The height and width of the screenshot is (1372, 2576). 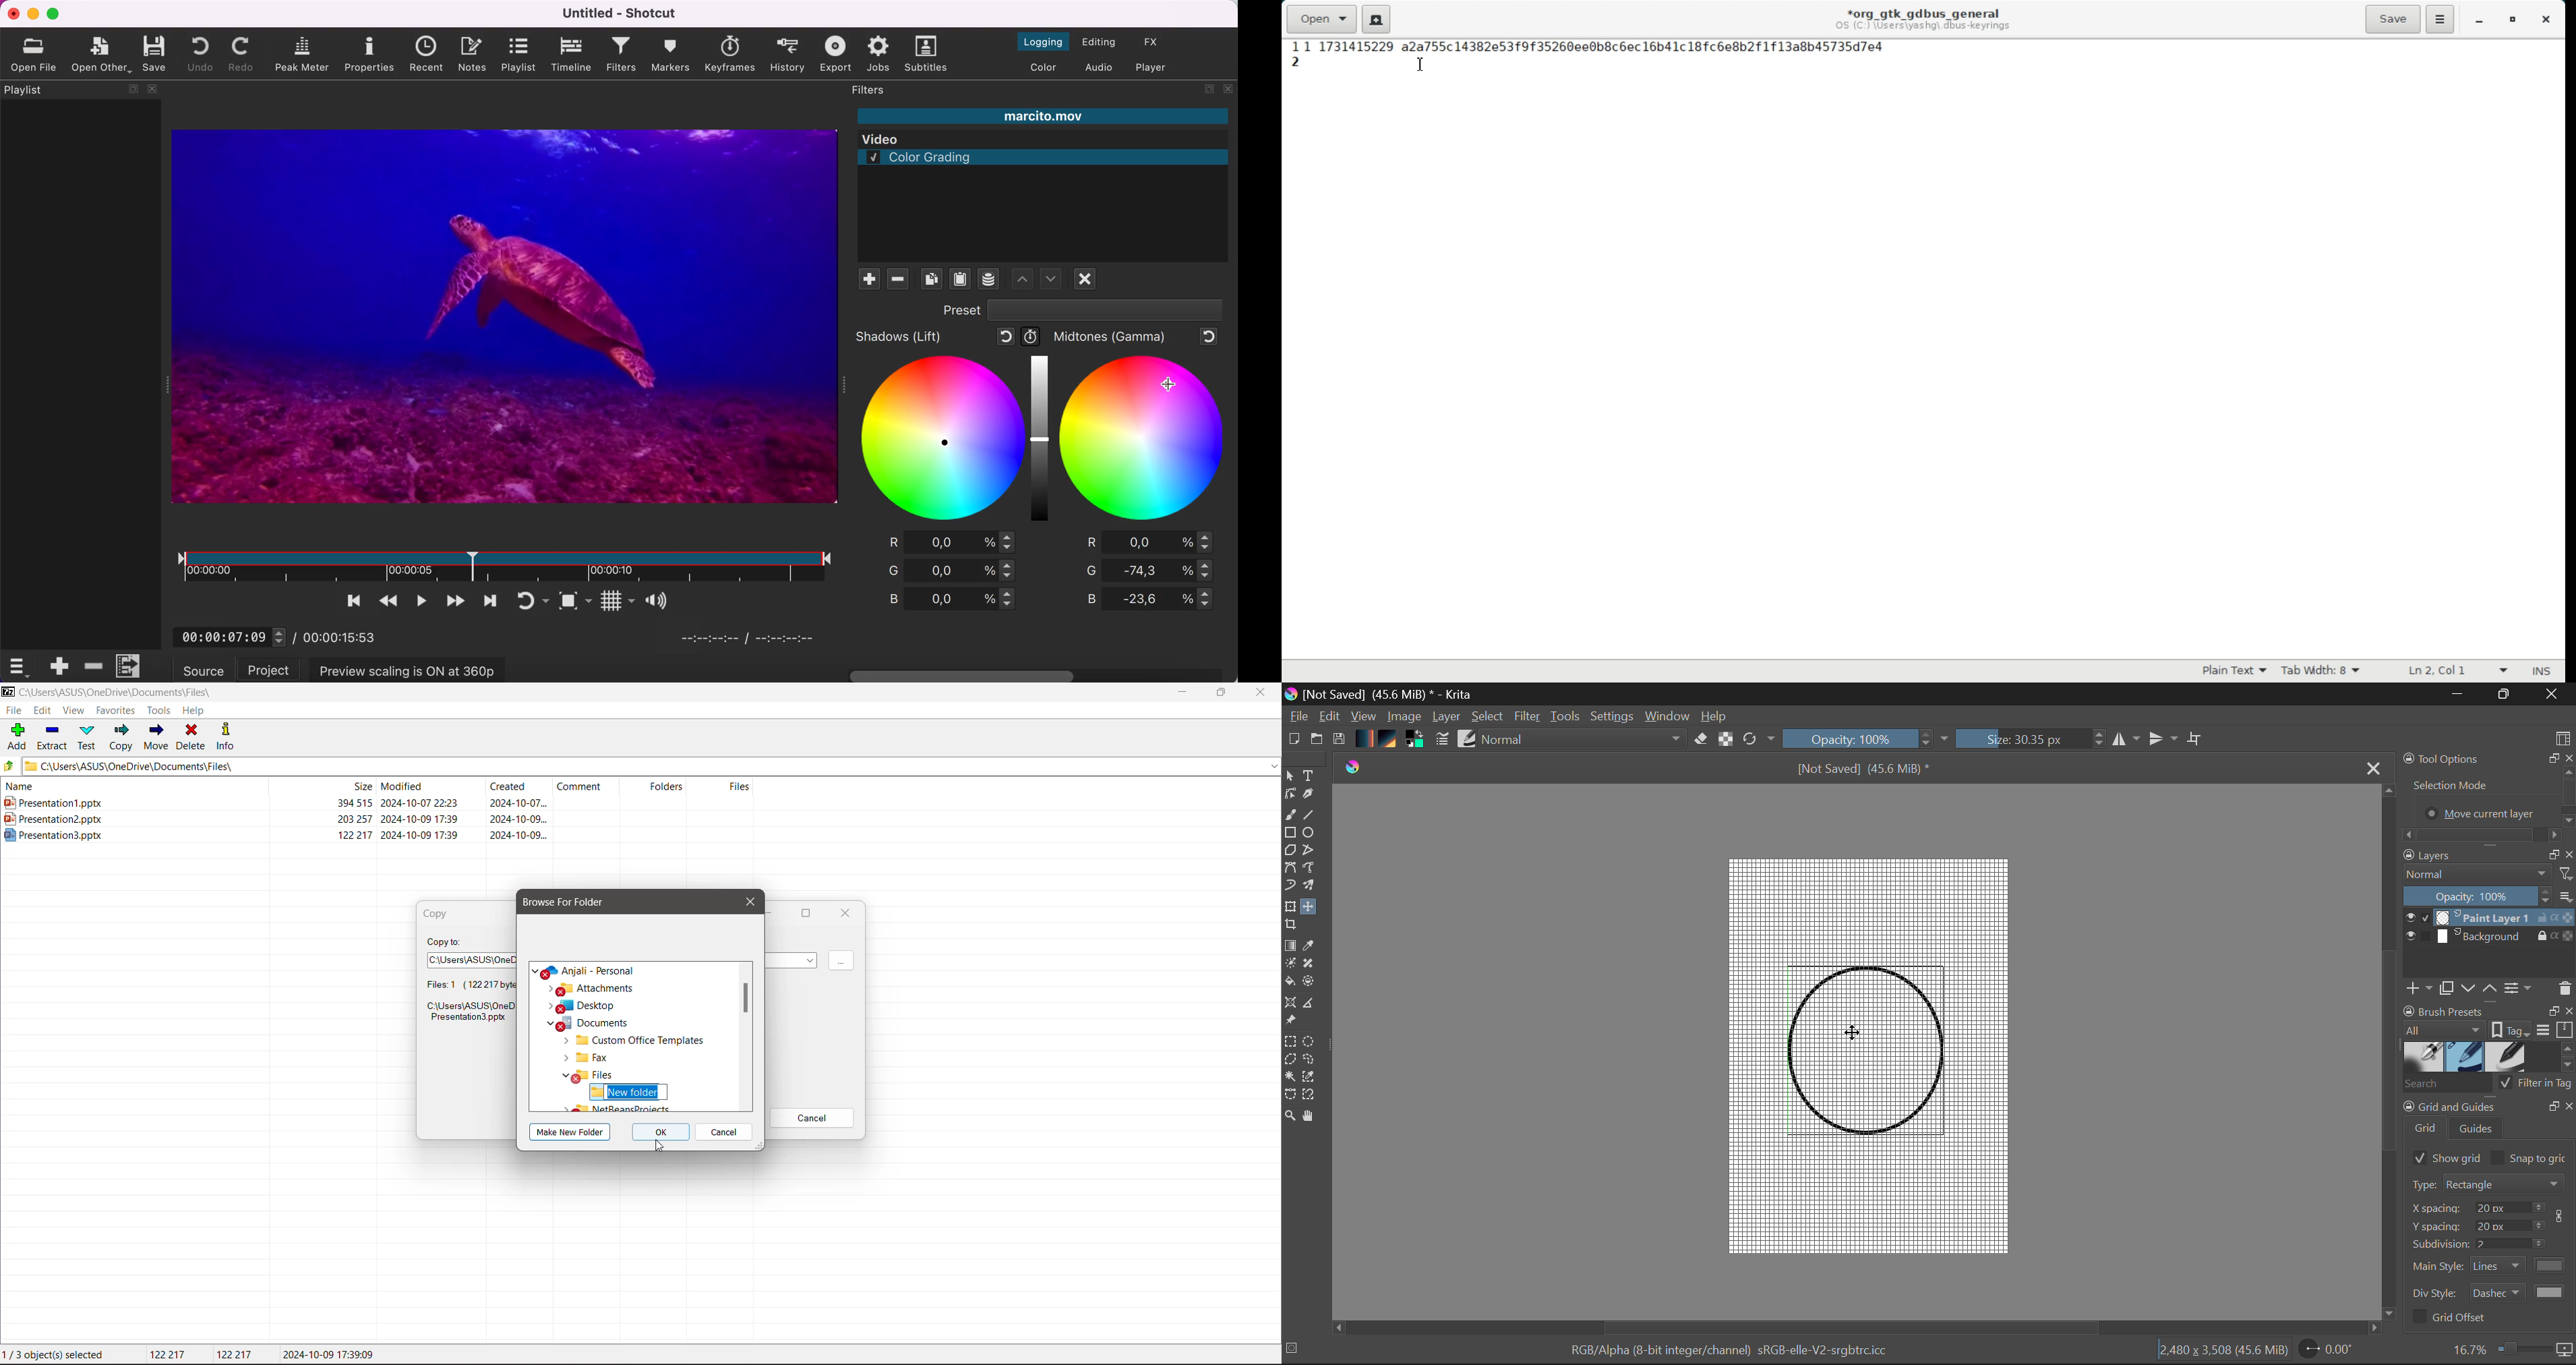 What do you see at coordinates (1311, 907) in the screenshot?
I see `Move Layer` at bounding box center [1311, 907].